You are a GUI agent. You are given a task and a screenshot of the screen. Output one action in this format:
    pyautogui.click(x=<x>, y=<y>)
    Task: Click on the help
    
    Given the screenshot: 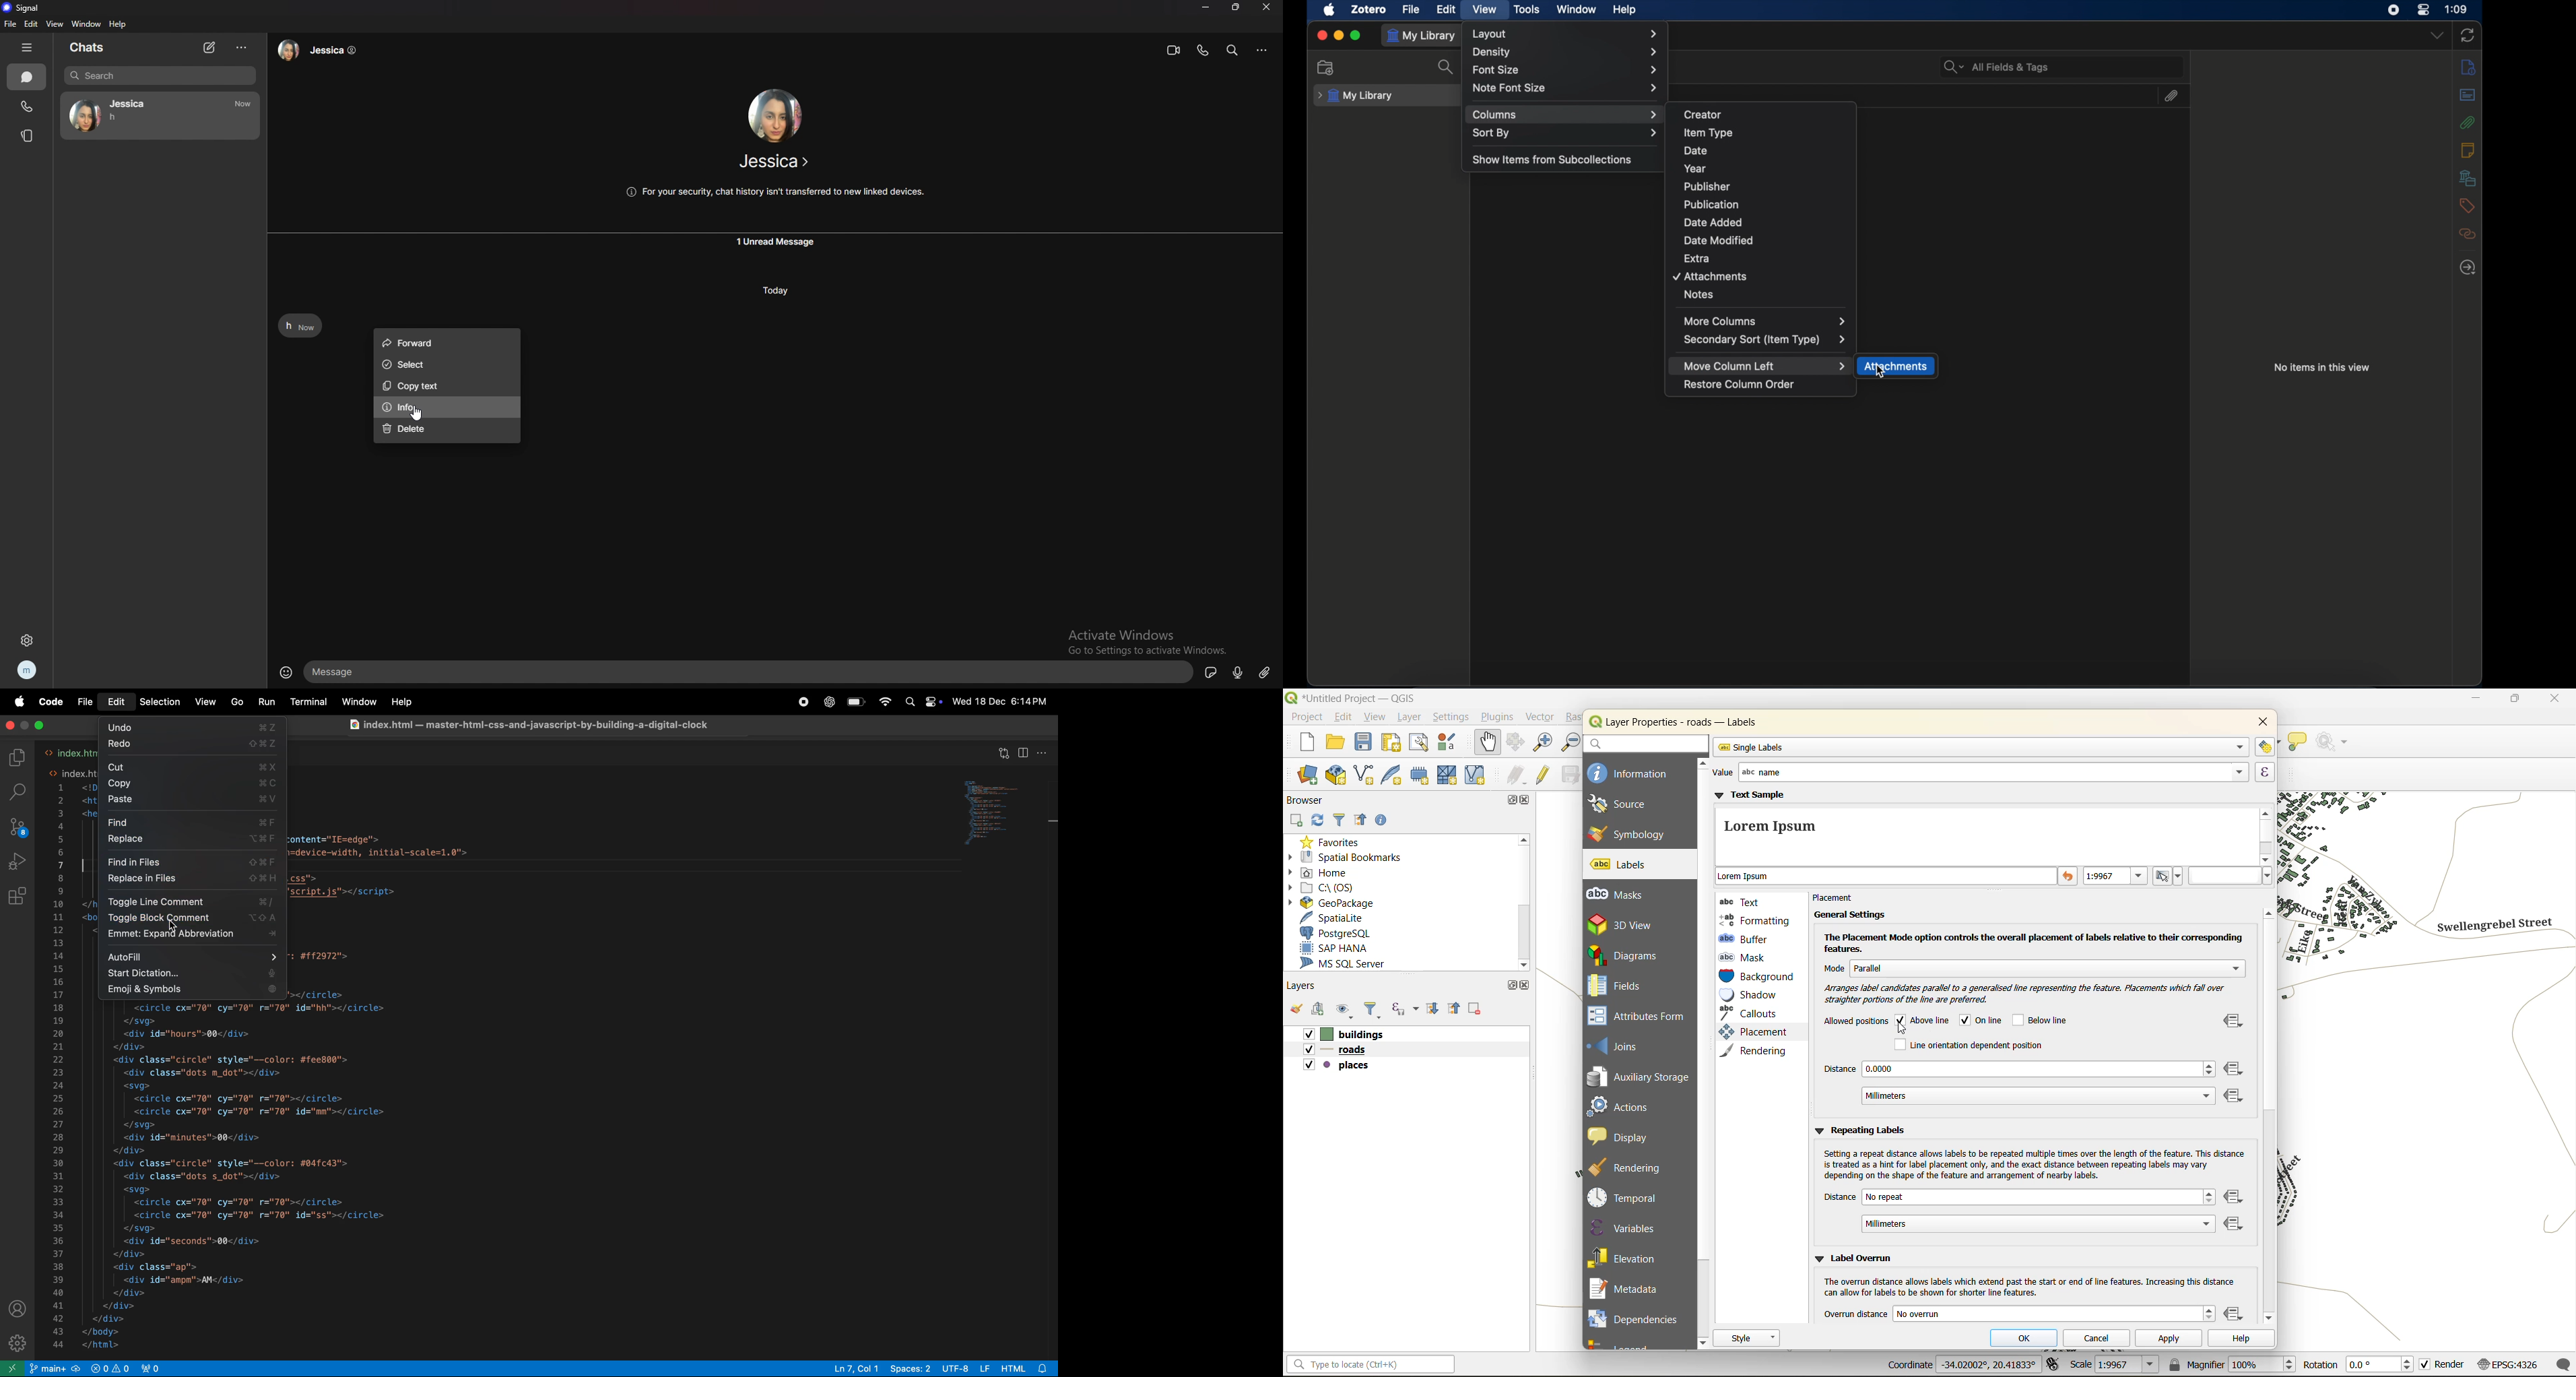 What is the action you would take?
    pyautogui.click(x=401, y=703)
    